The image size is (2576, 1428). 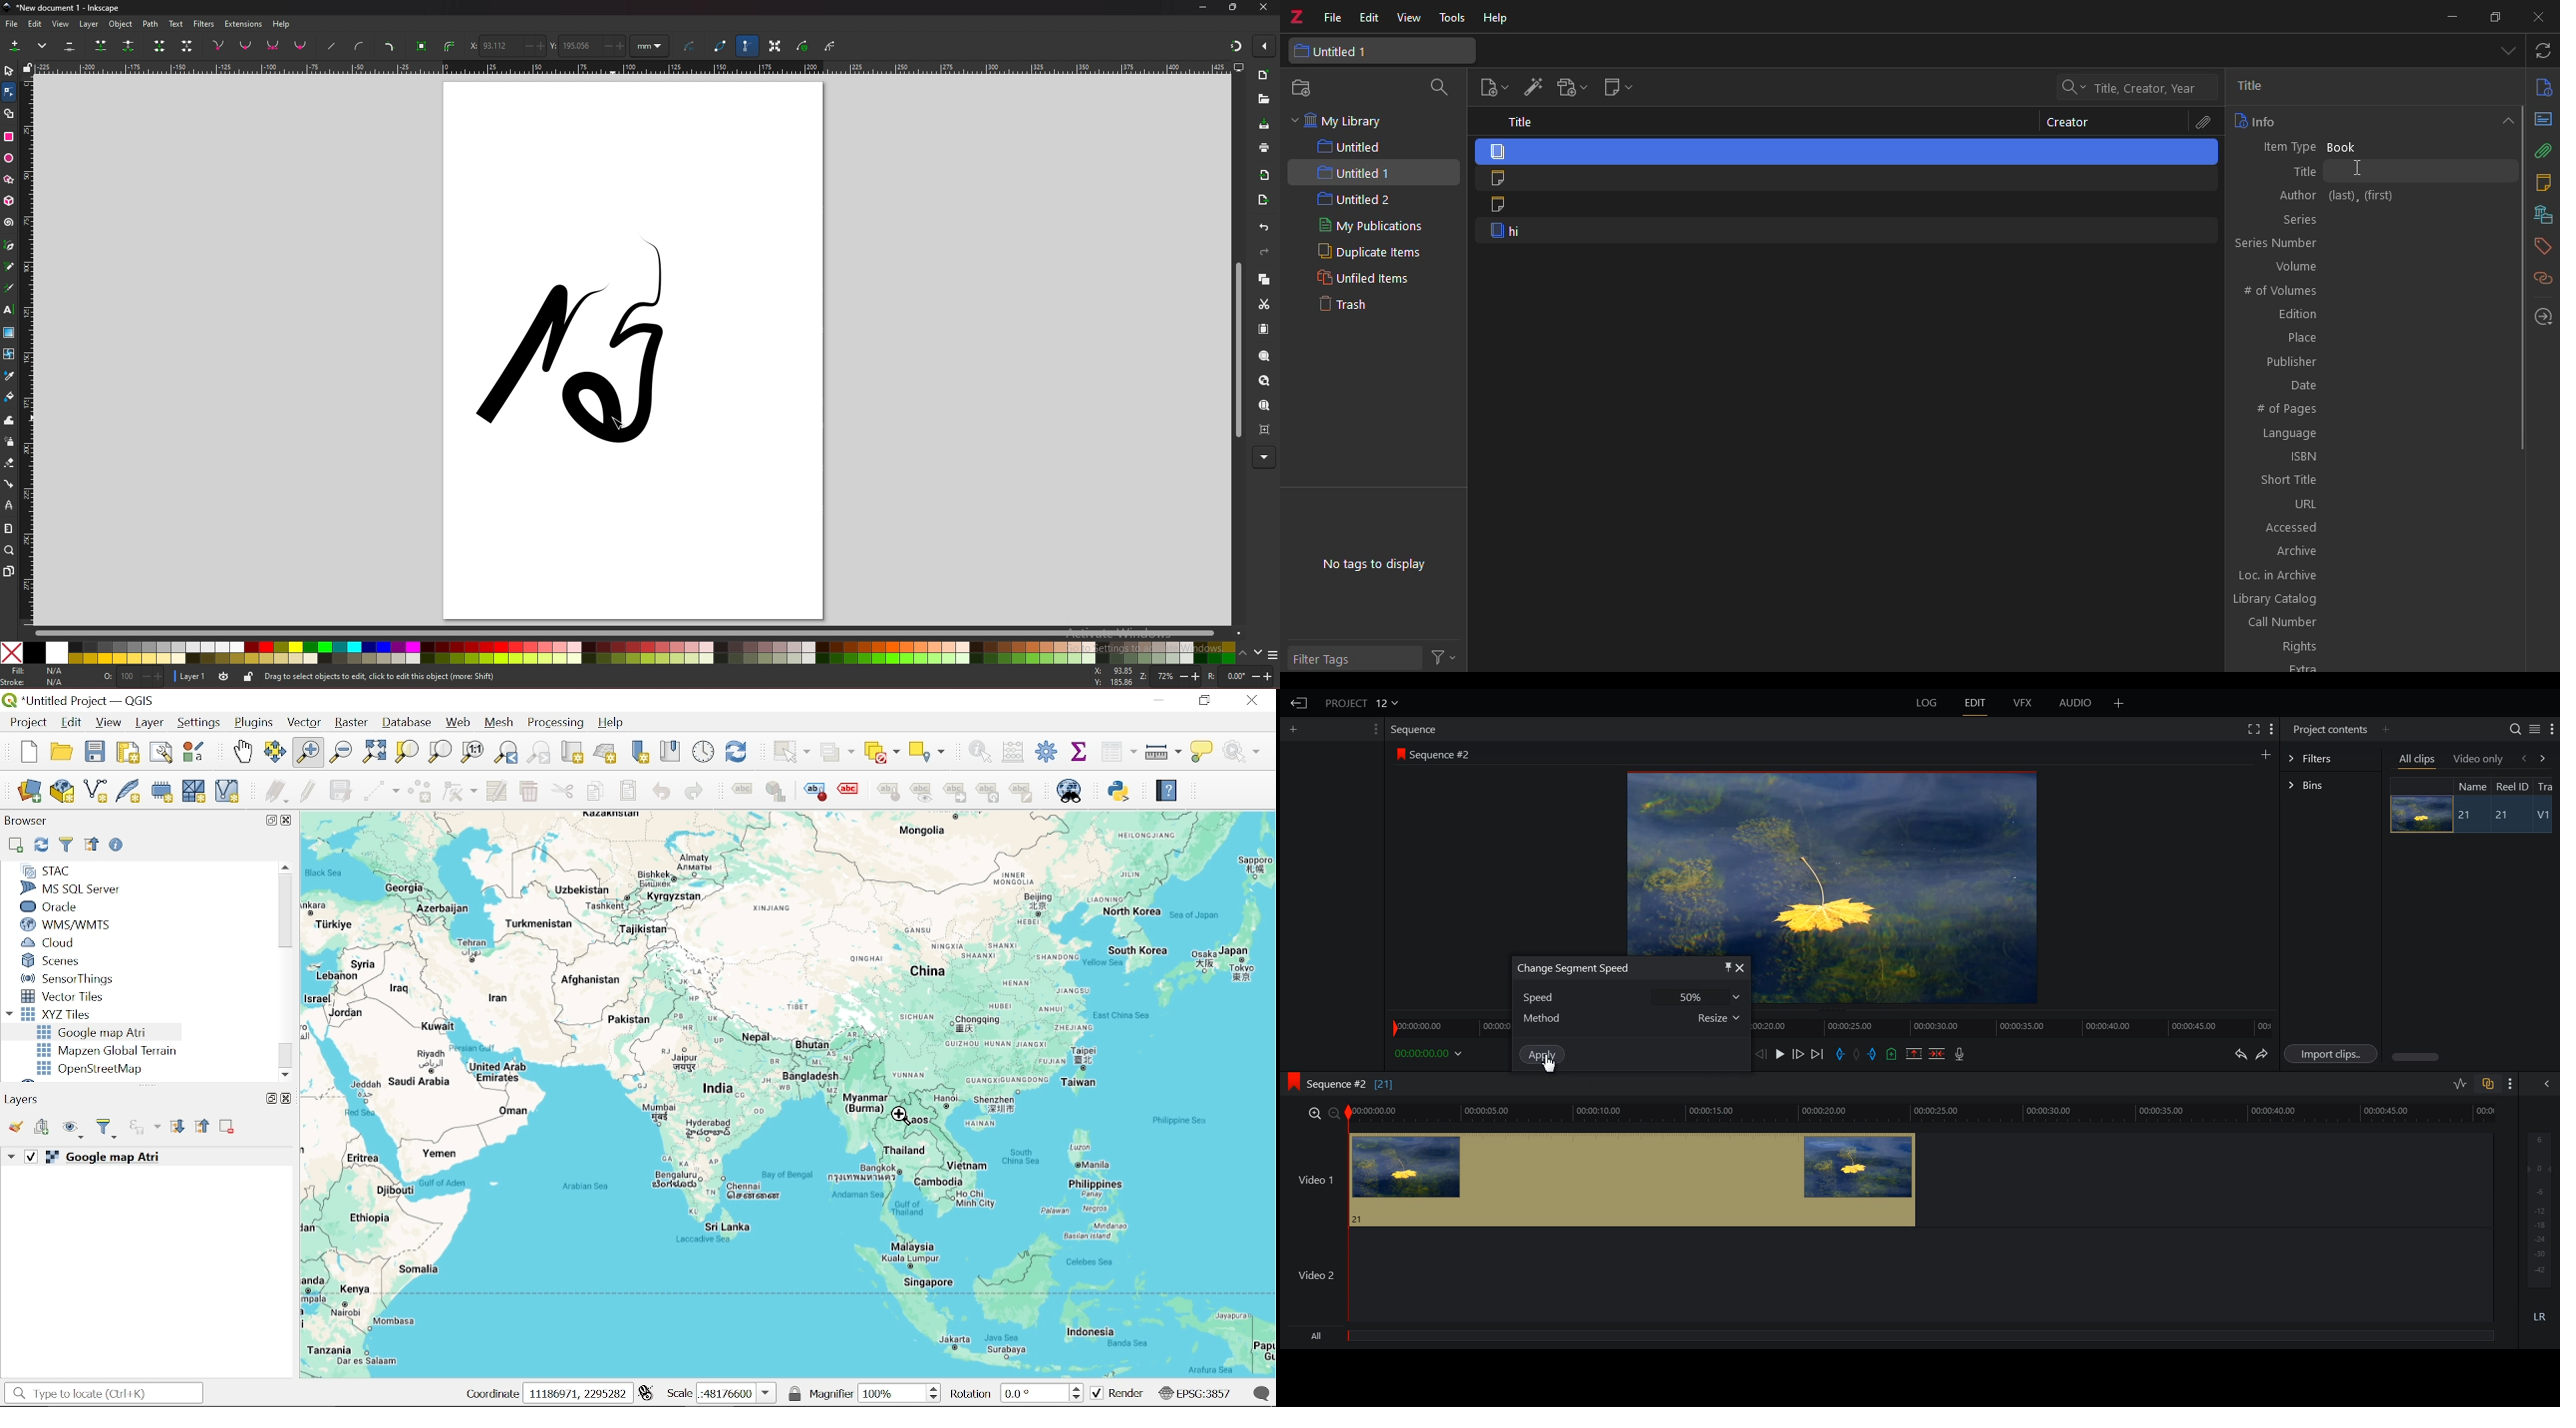 I want to click on Type here to locate, so click(x=103, y=1394).